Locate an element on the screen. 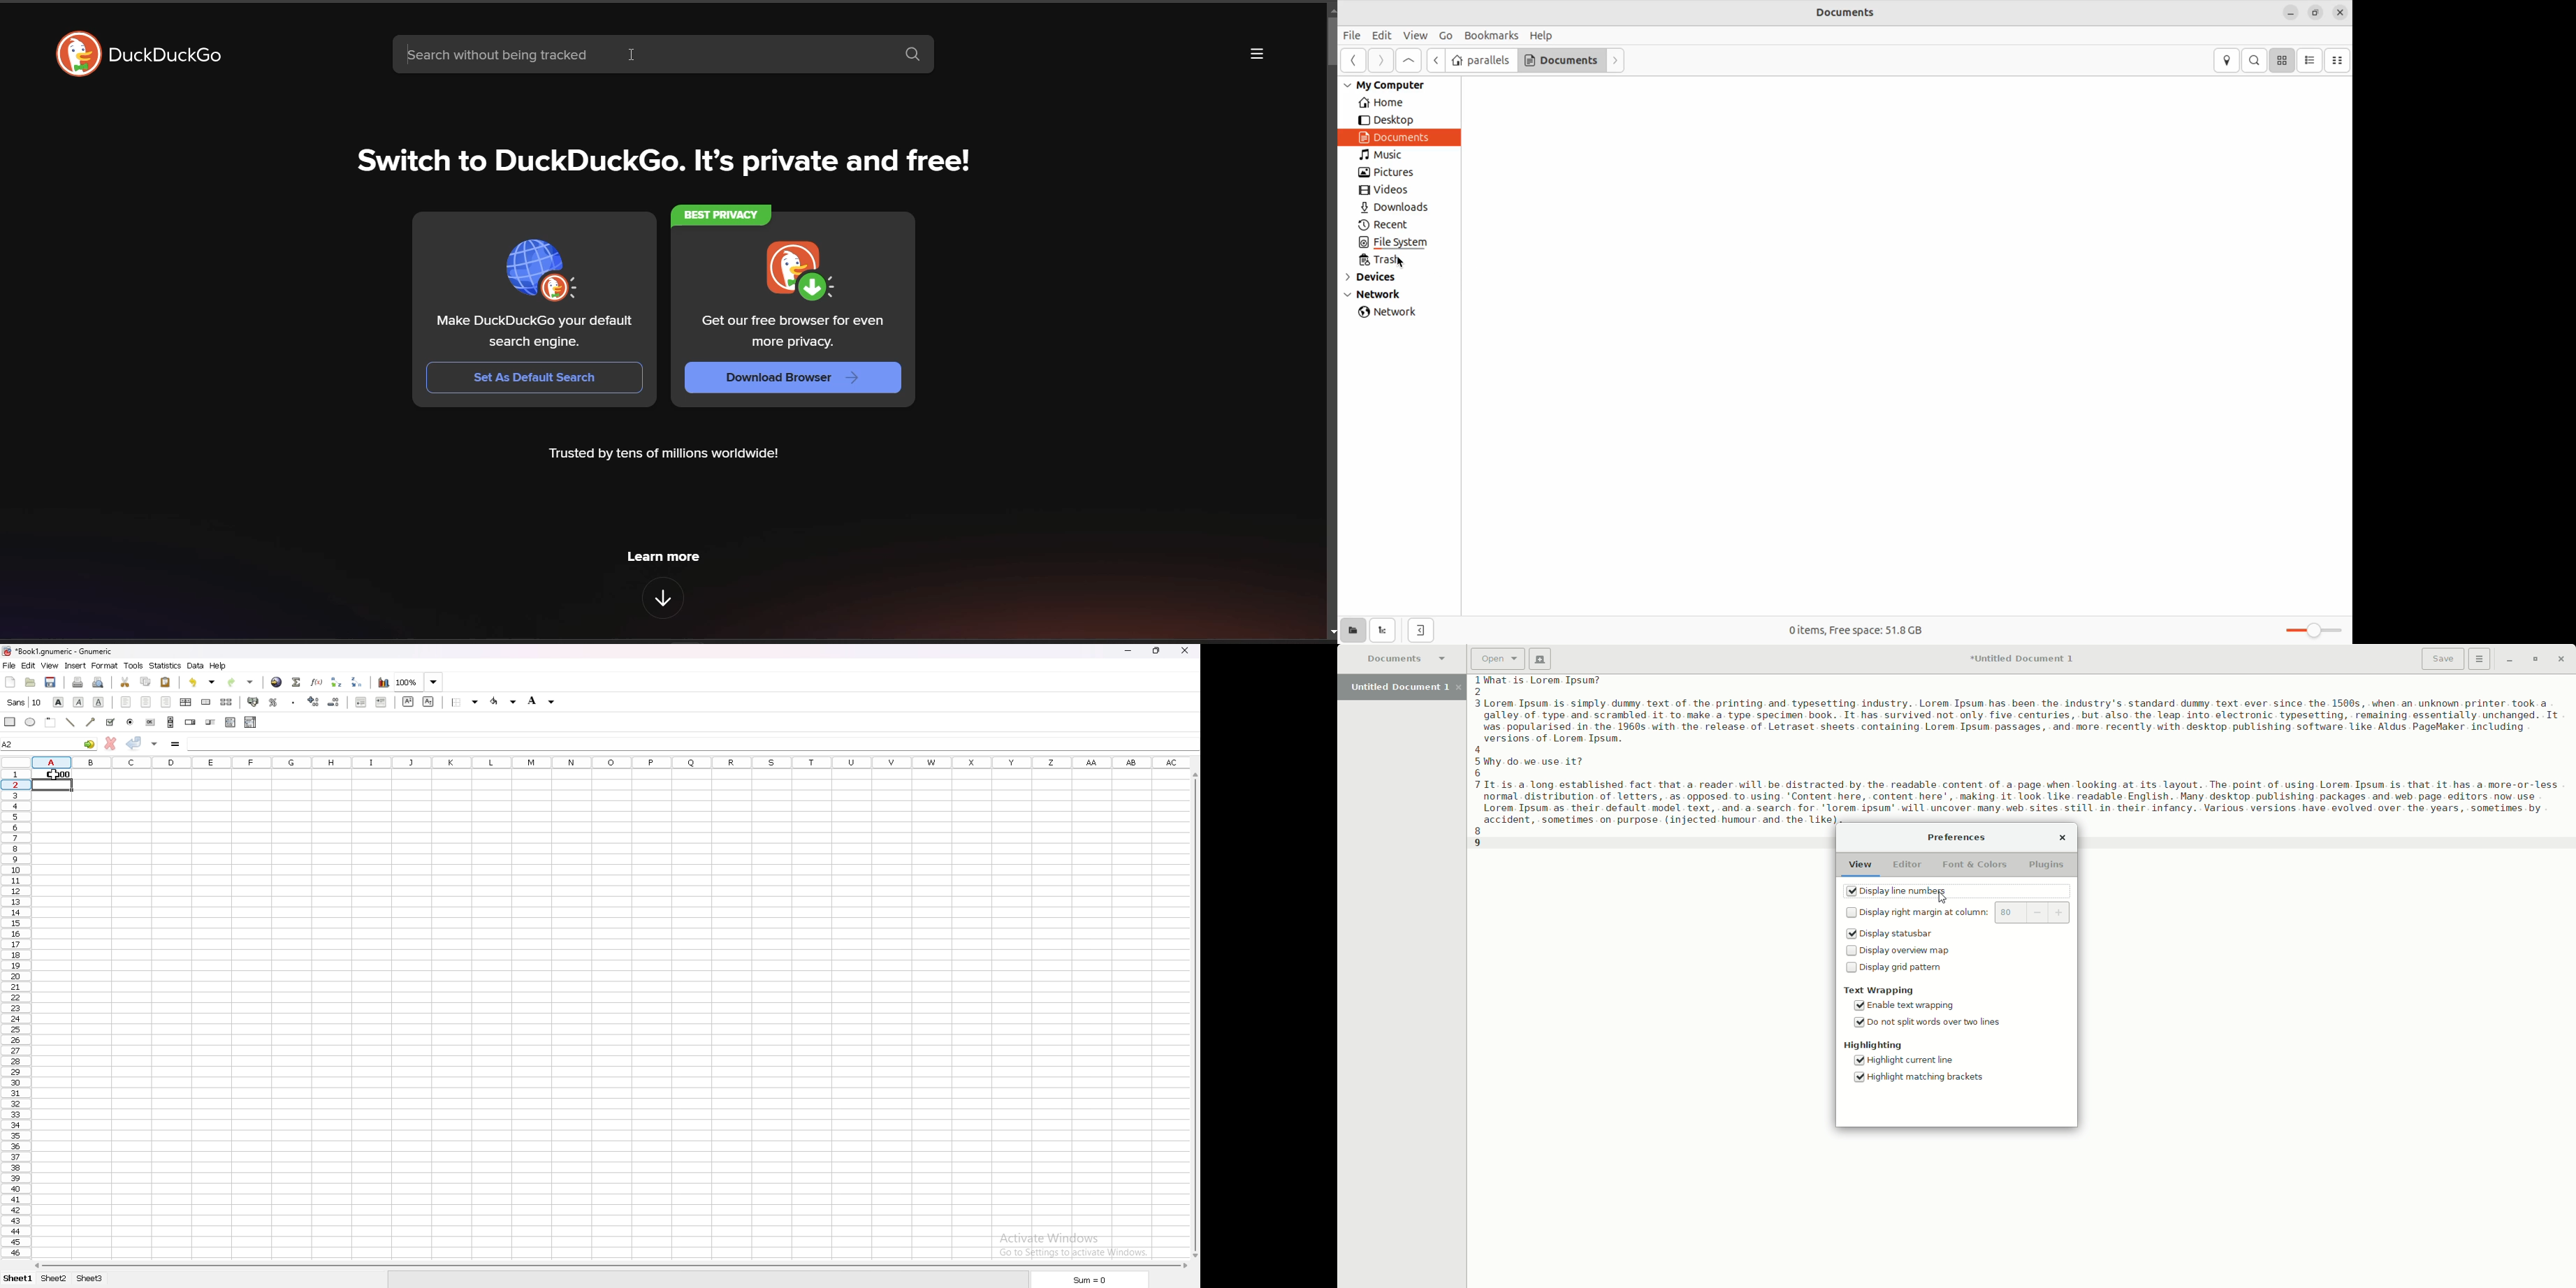  help is located at coordinates (219, 666).